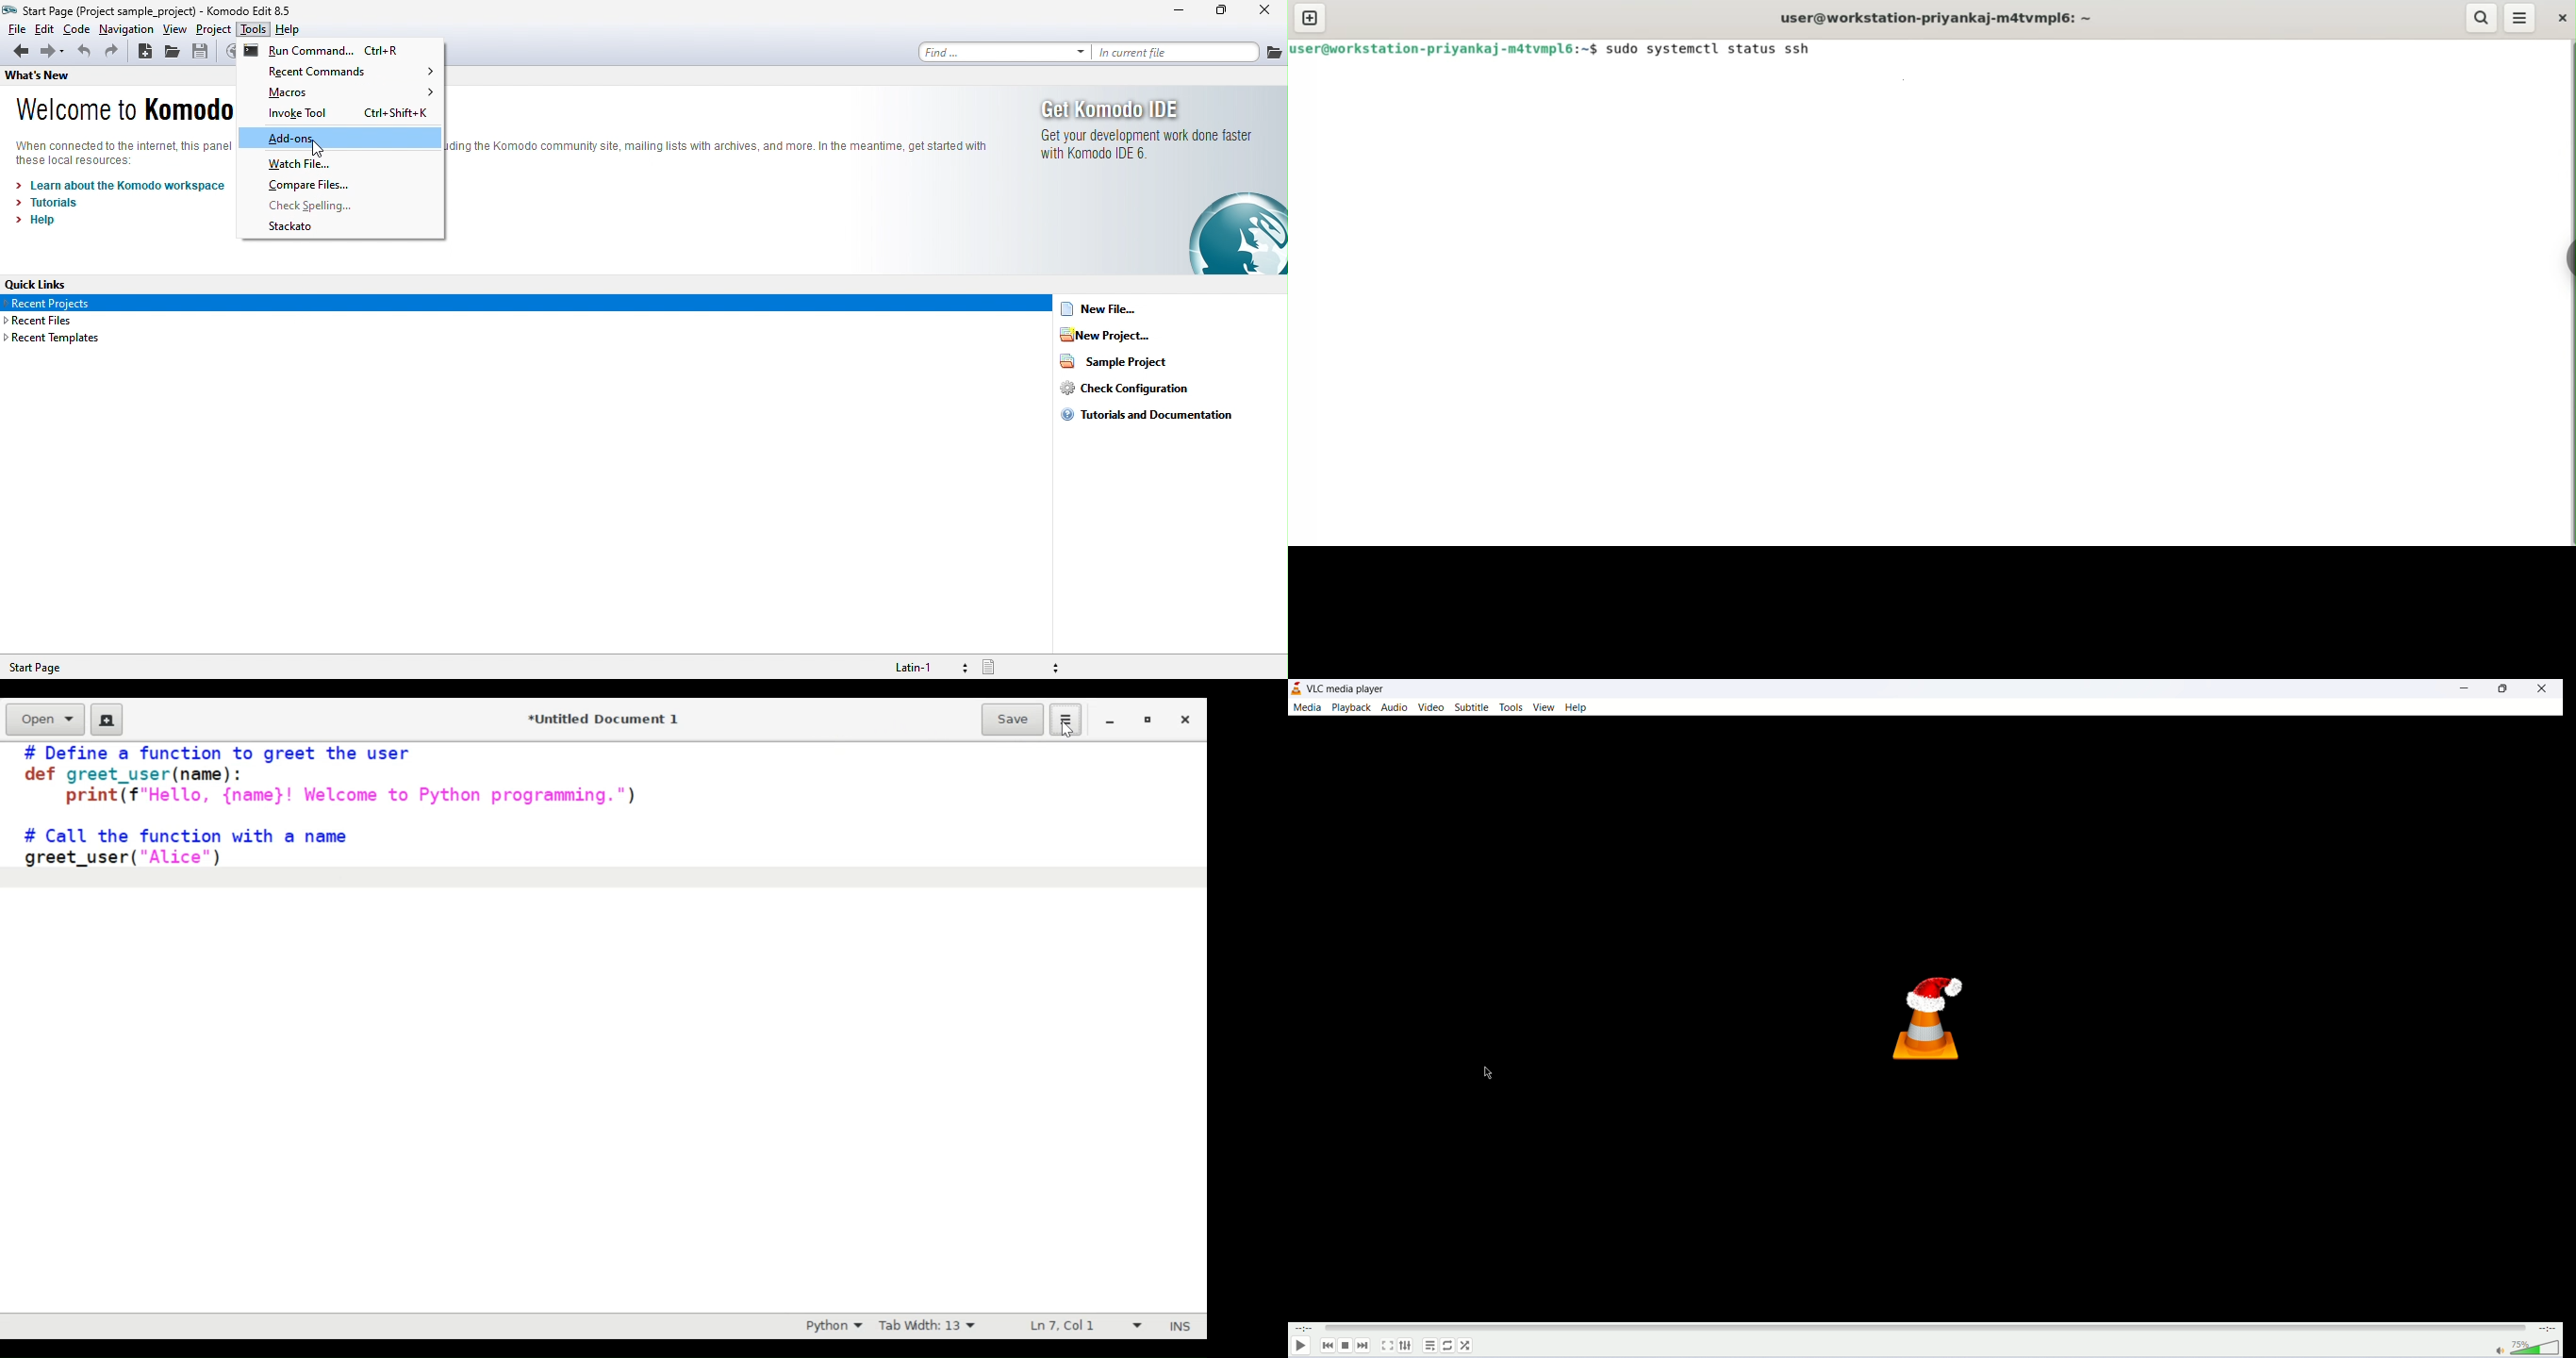 The width and height of the screenshot is (2576, 1372). What do you see at coordinates (529, 304) in the screenshot?
I see `select option` at bounding box center [529, 304].